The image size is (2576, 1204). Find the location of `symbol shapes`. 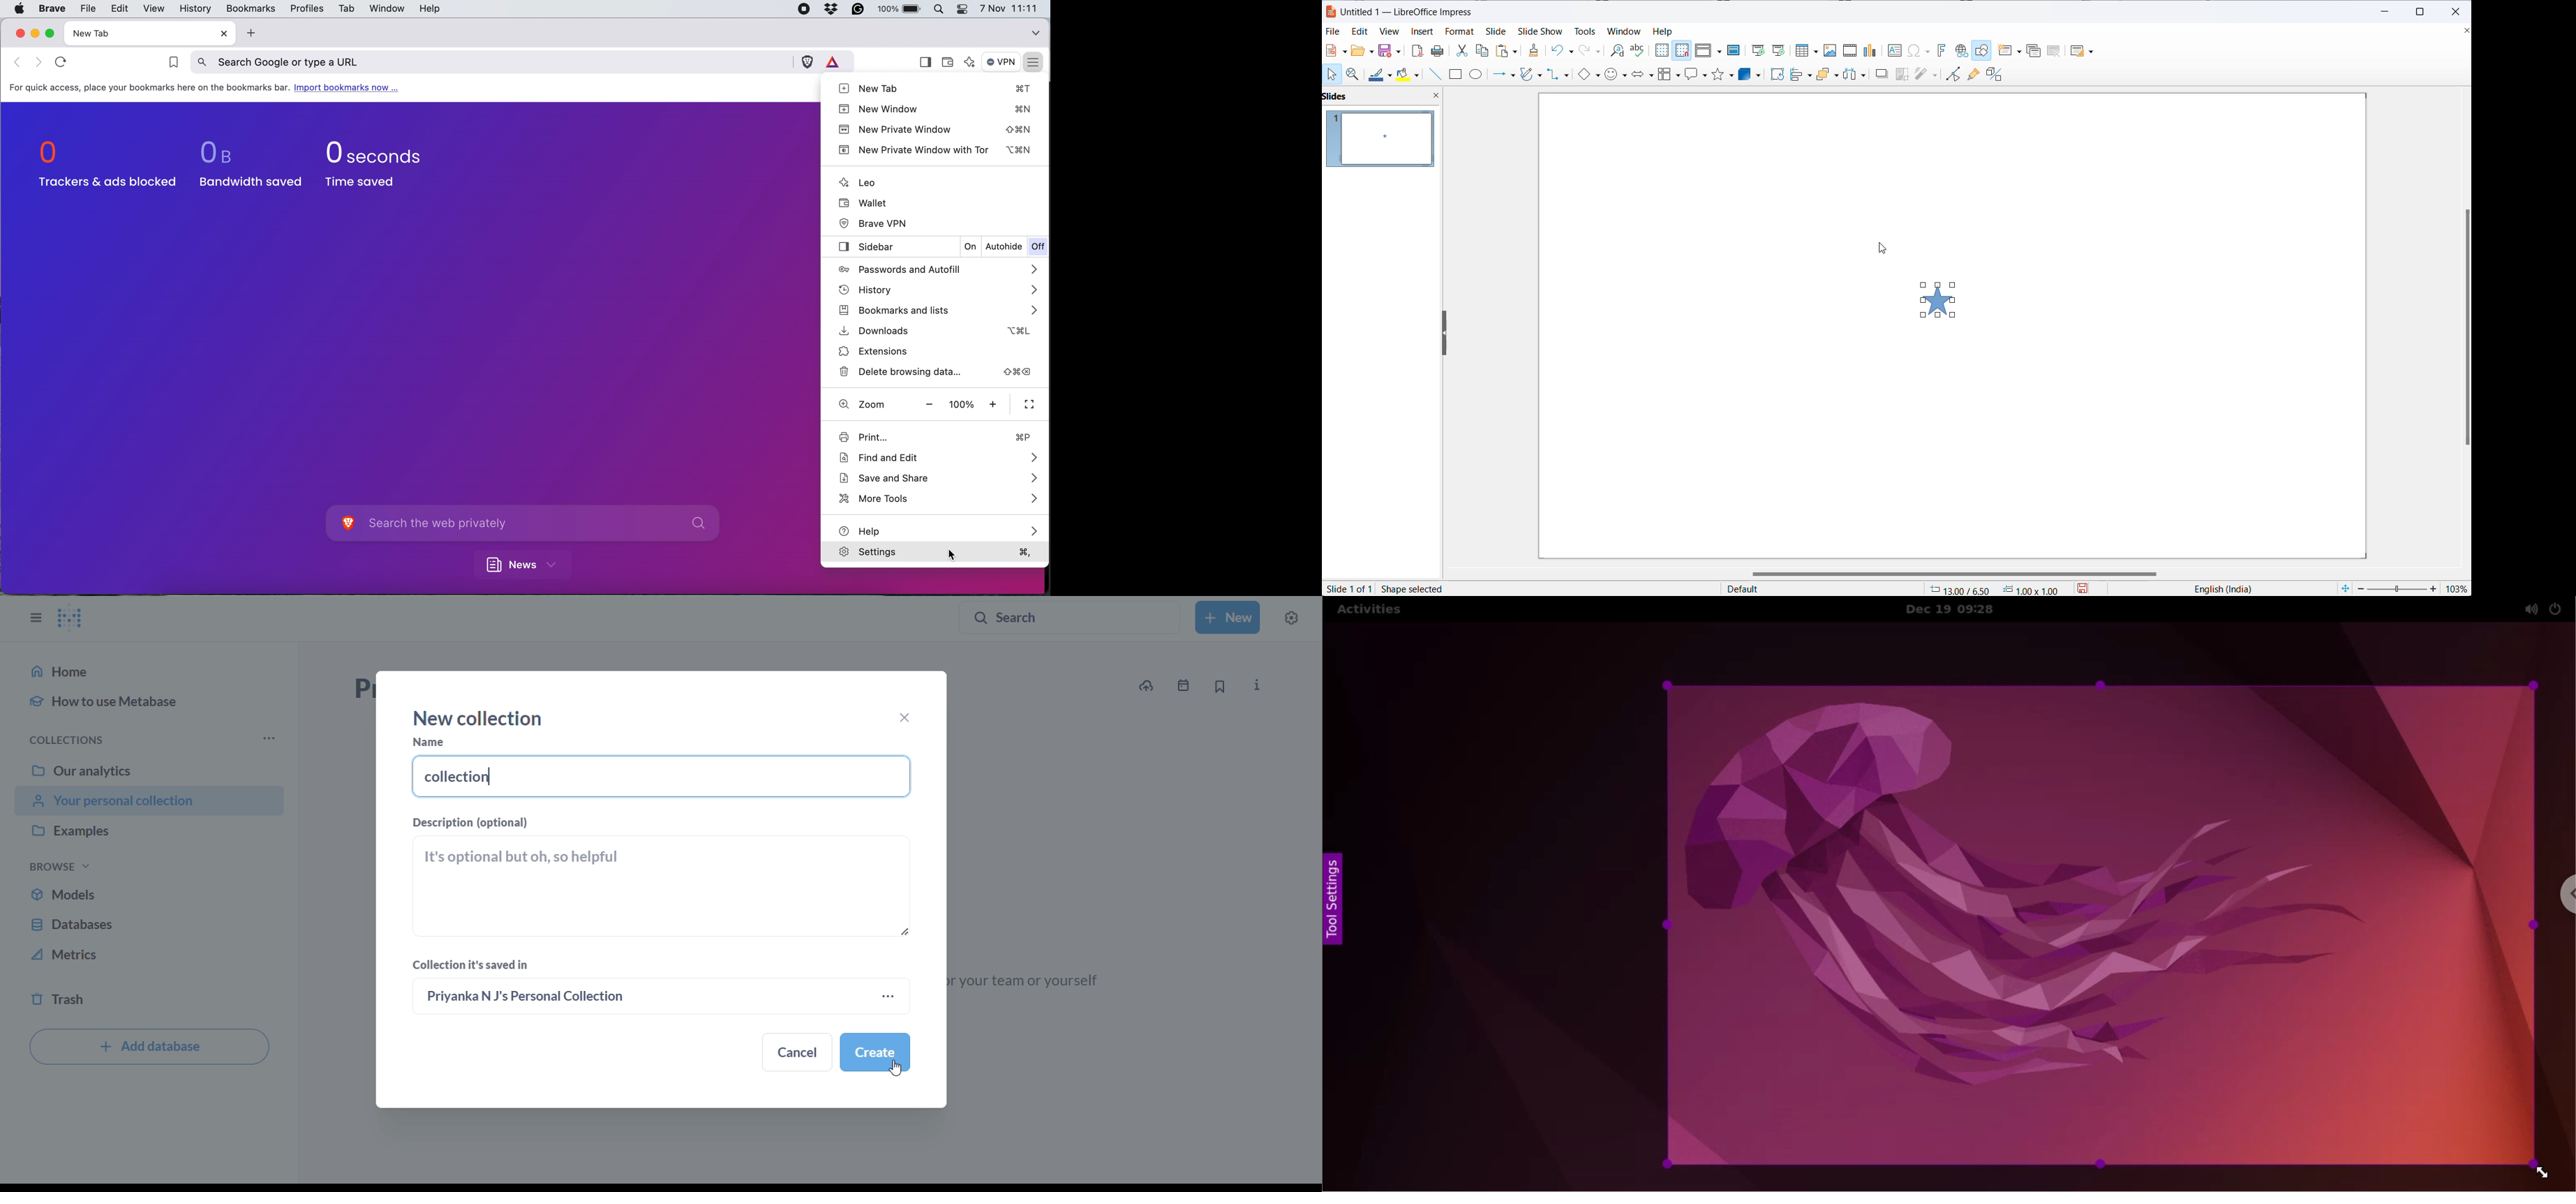

symbol shapes is located at coordinates (1616, 75).